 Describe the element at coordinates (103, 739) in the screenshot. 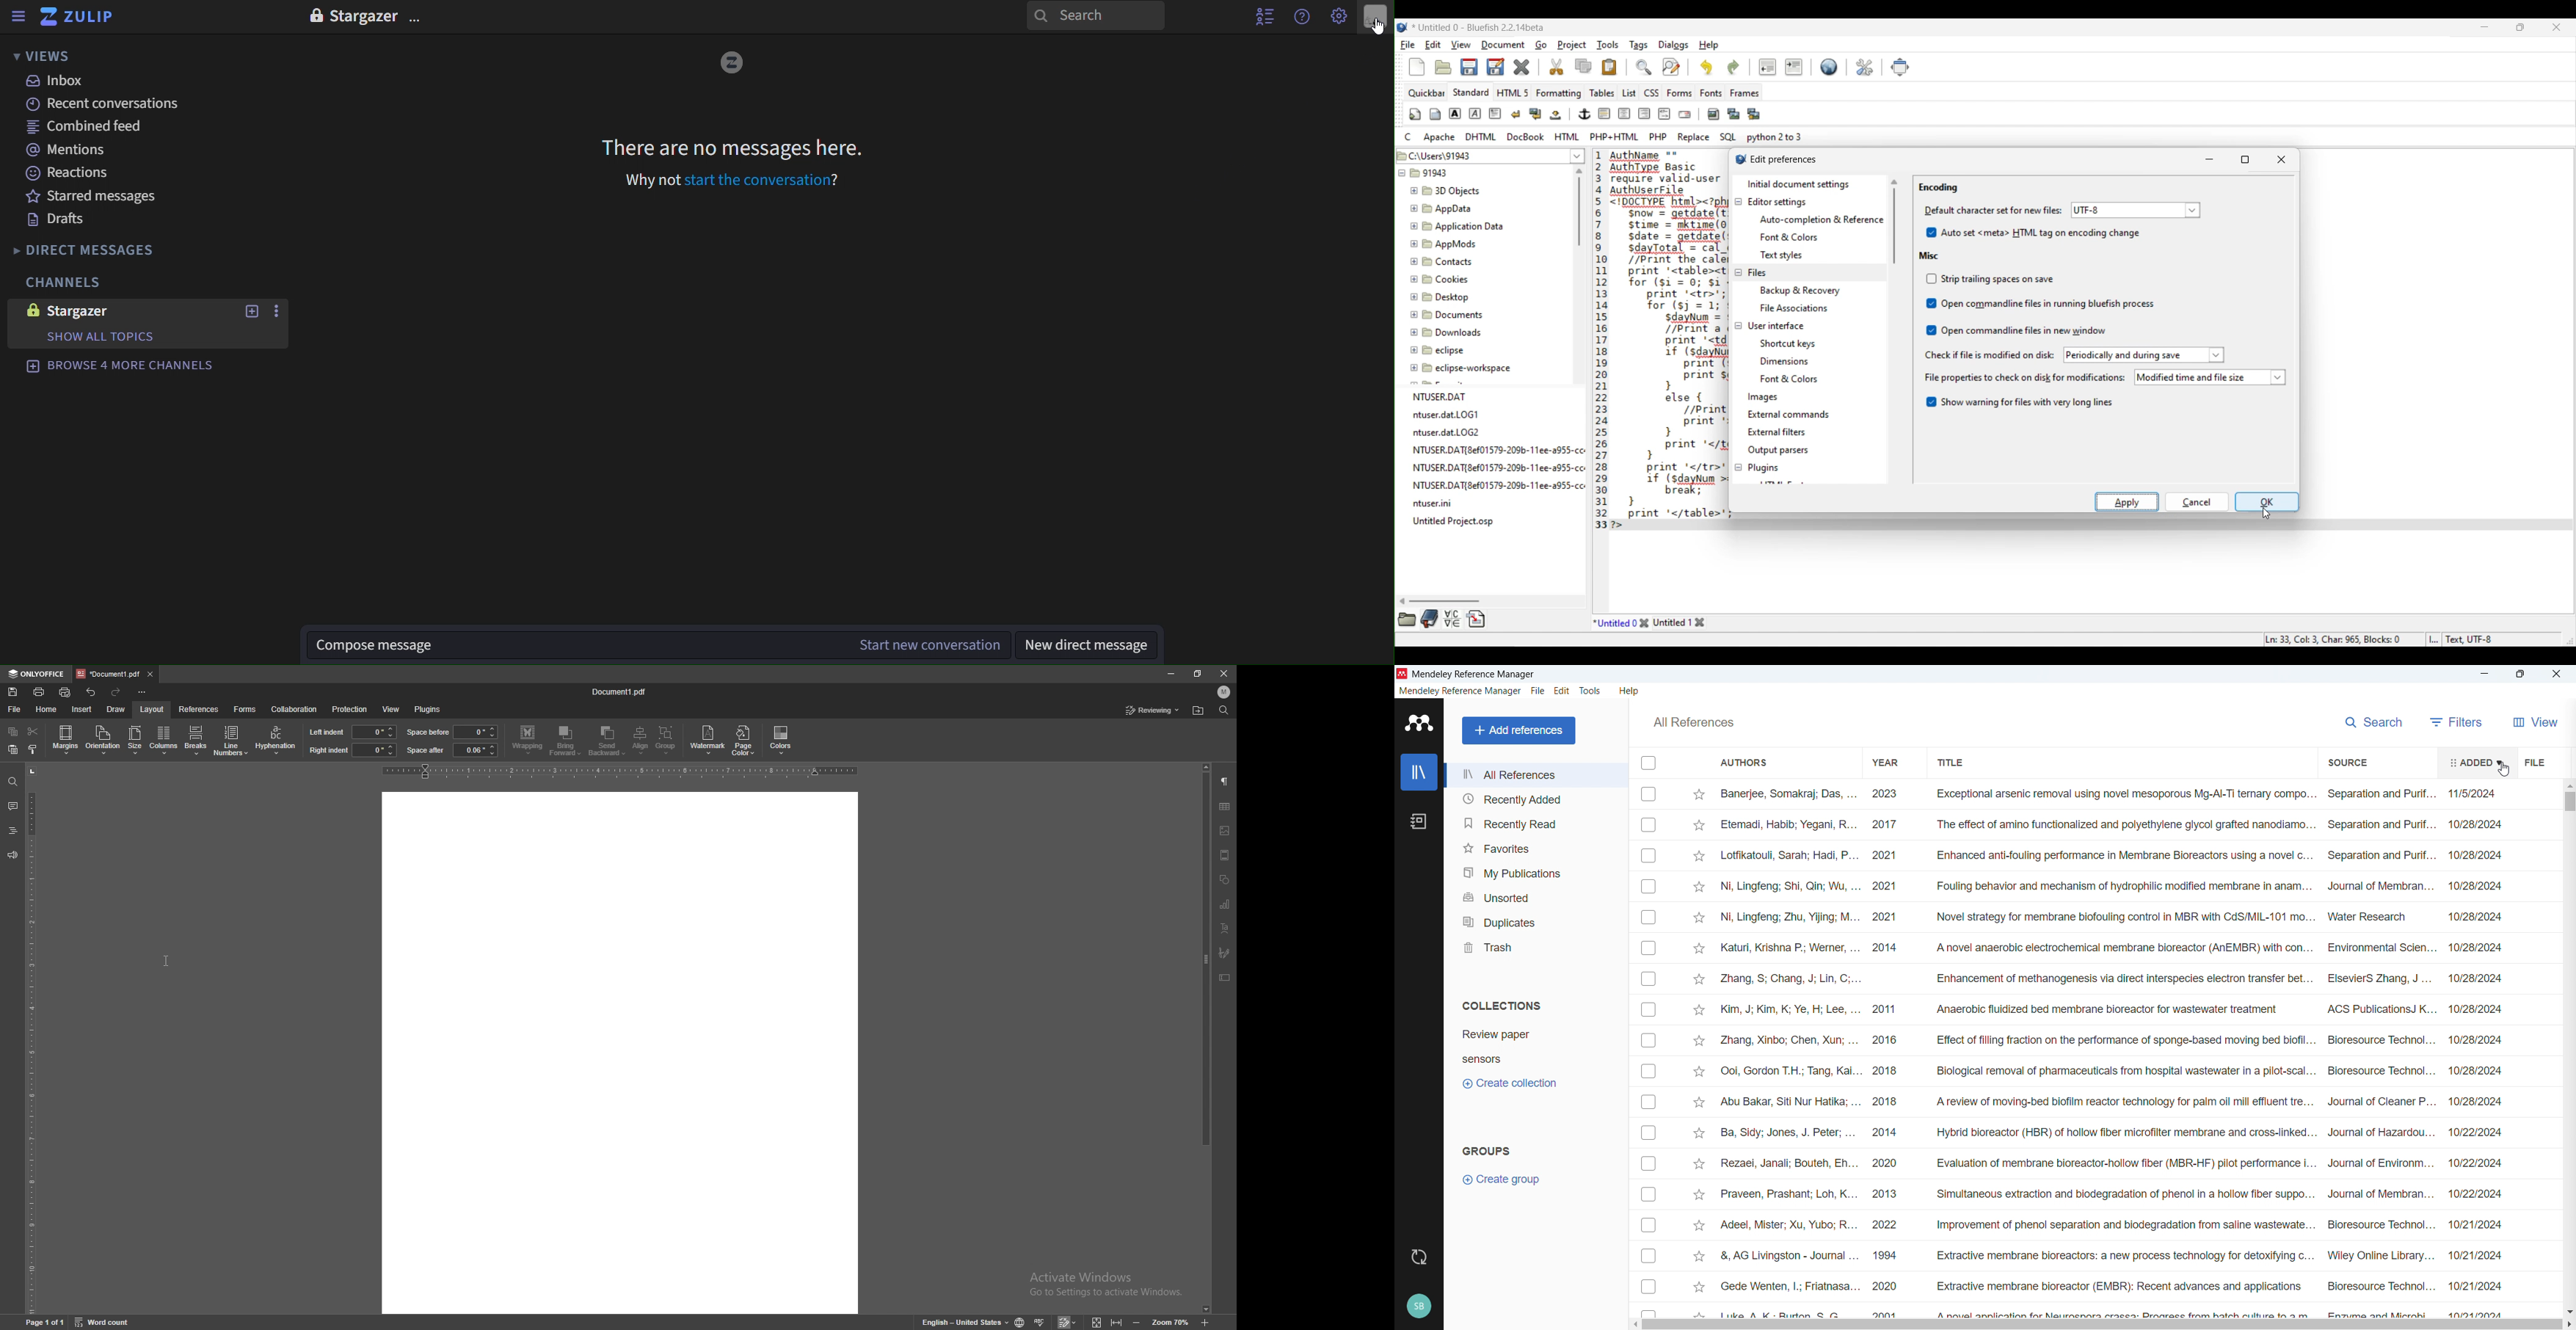

I see `orientation` at that location.